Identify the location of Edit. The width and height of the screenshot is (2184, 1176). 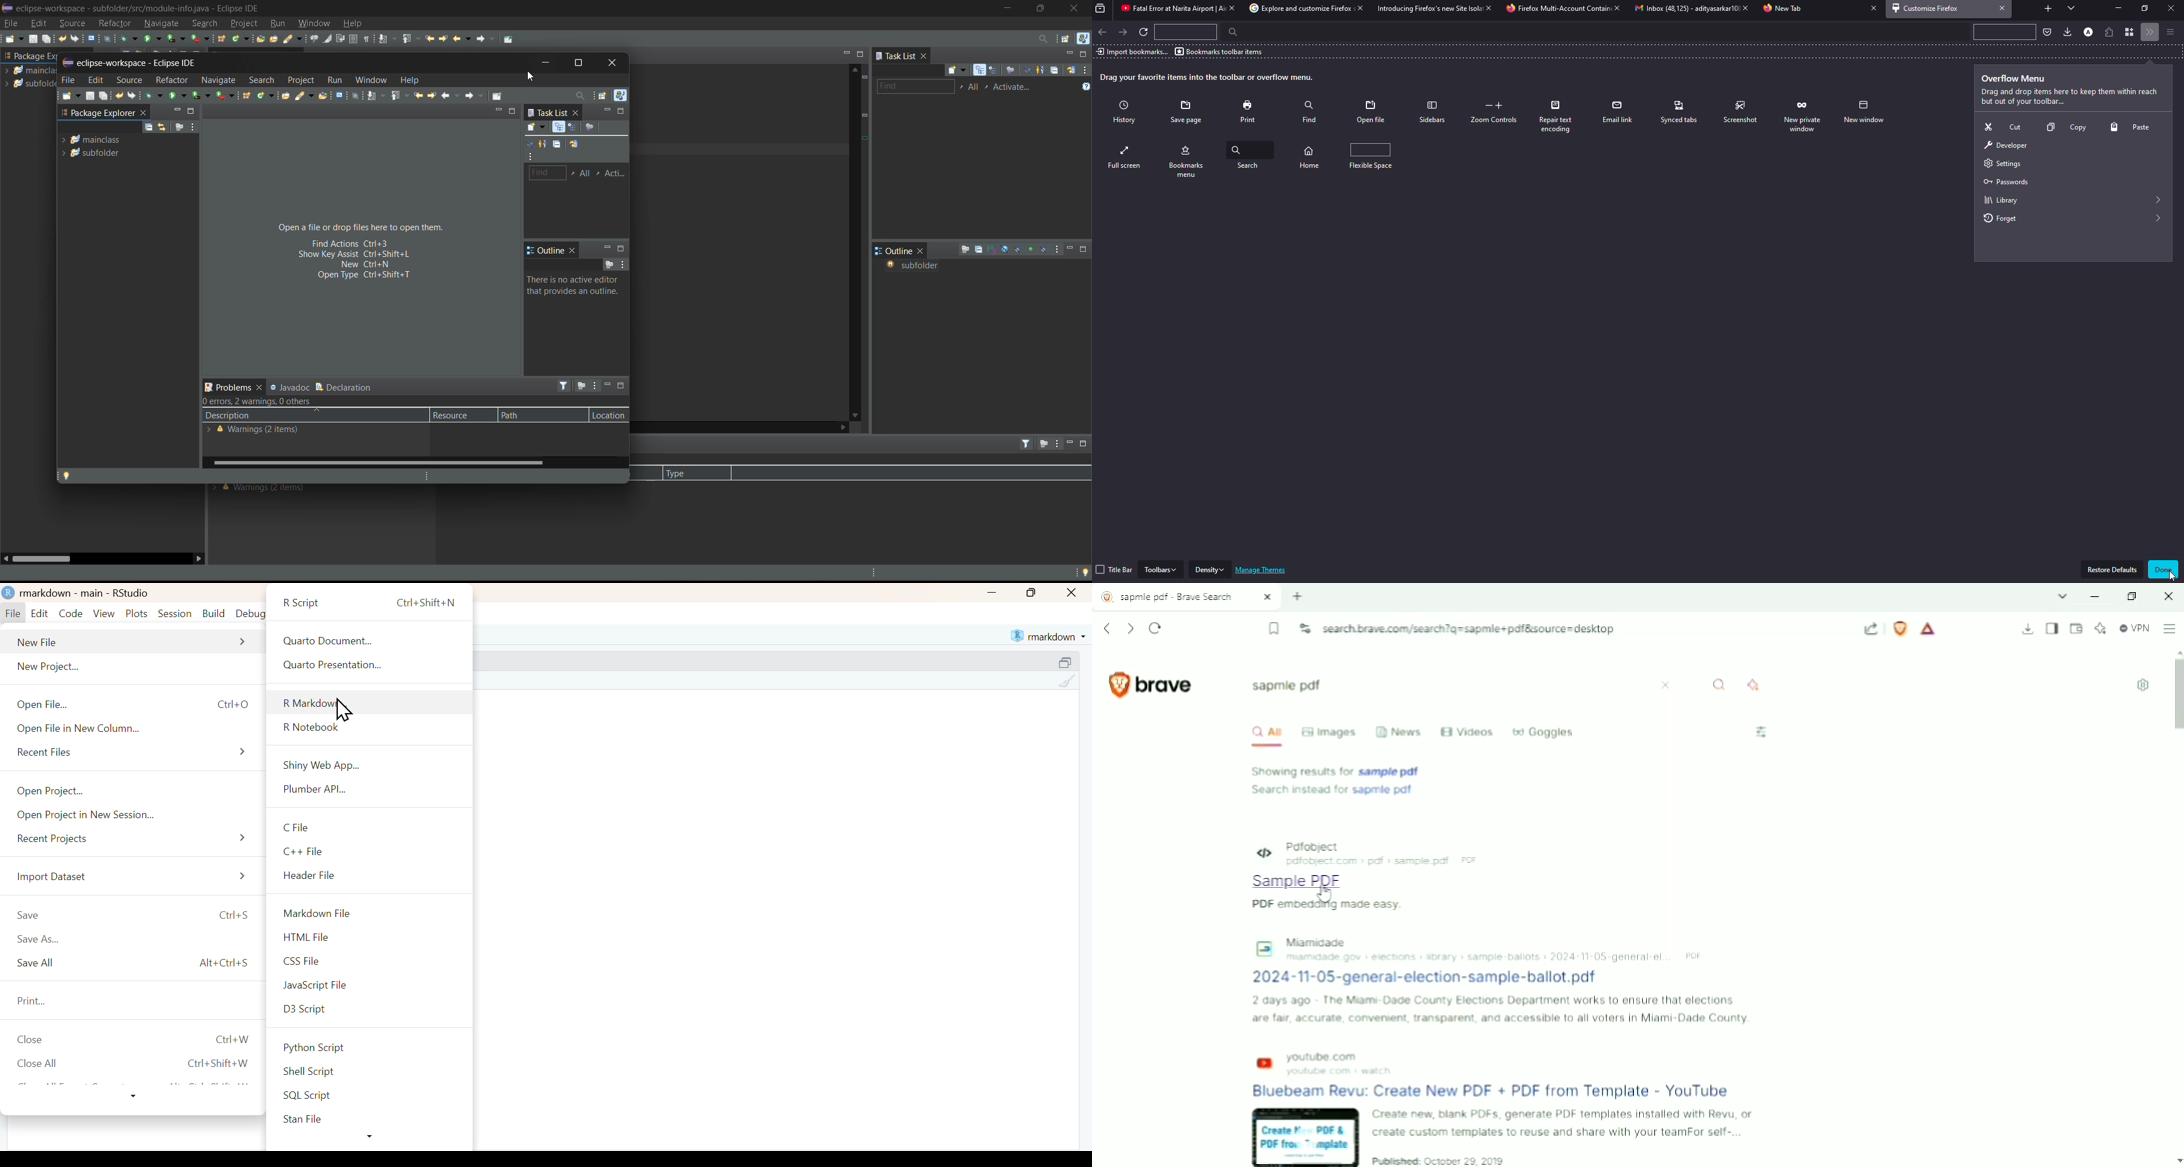
(39, 614).